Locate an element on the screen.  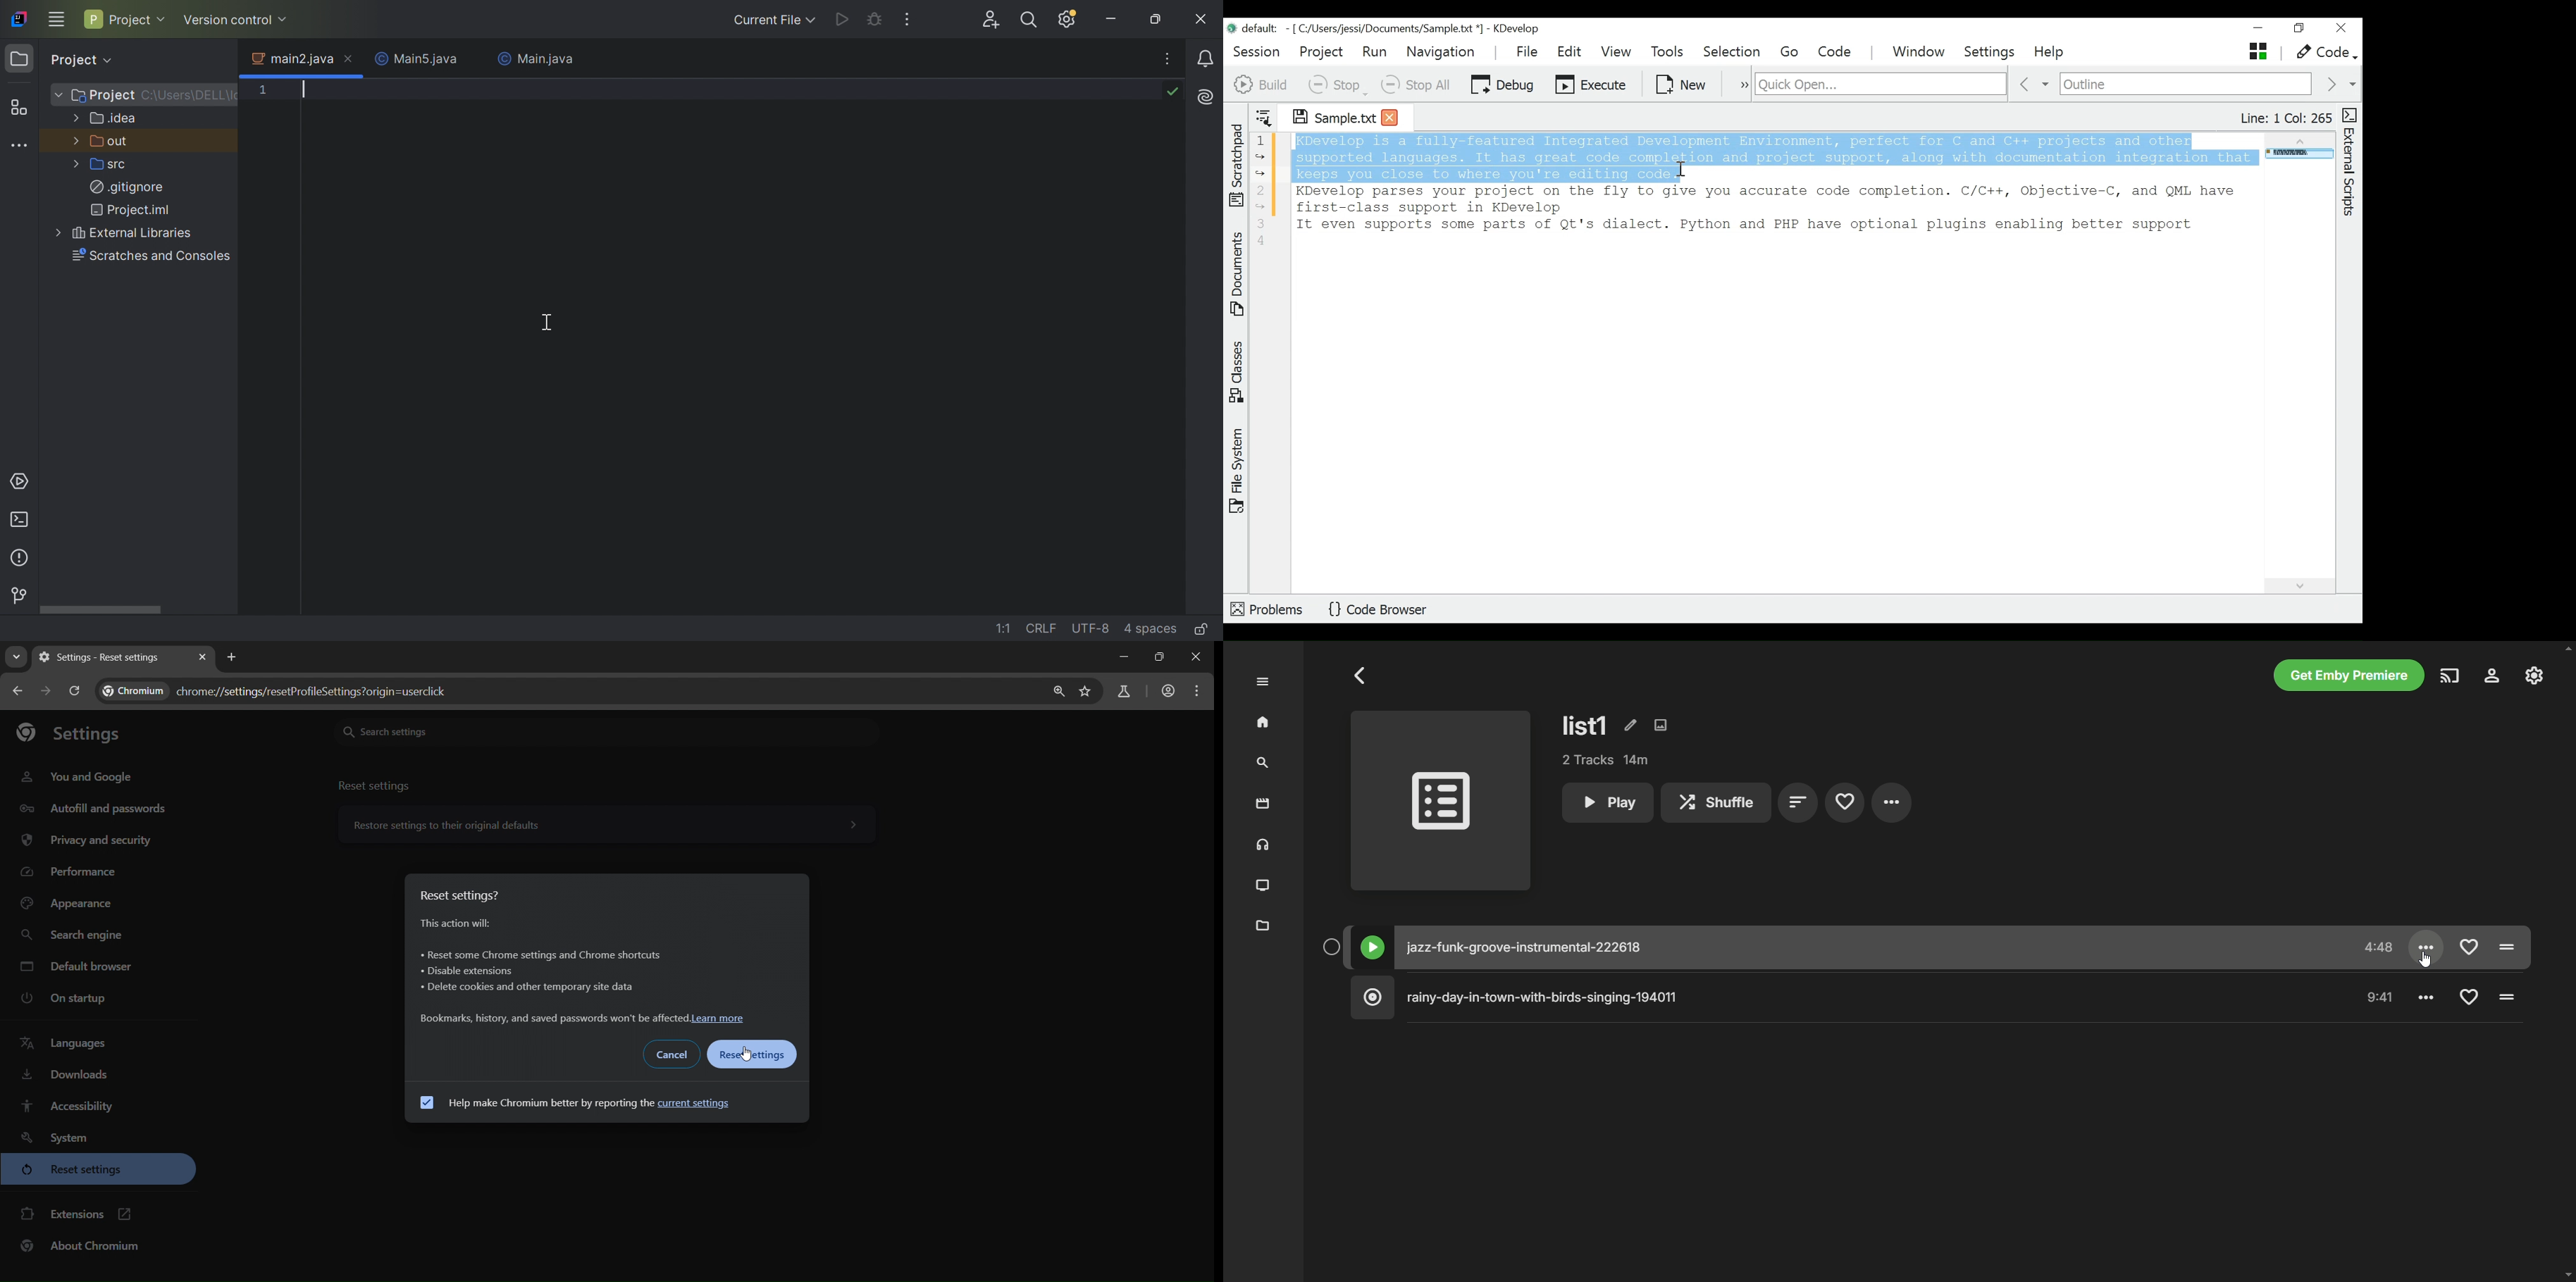
music title is located at coordinates (1851, 947).